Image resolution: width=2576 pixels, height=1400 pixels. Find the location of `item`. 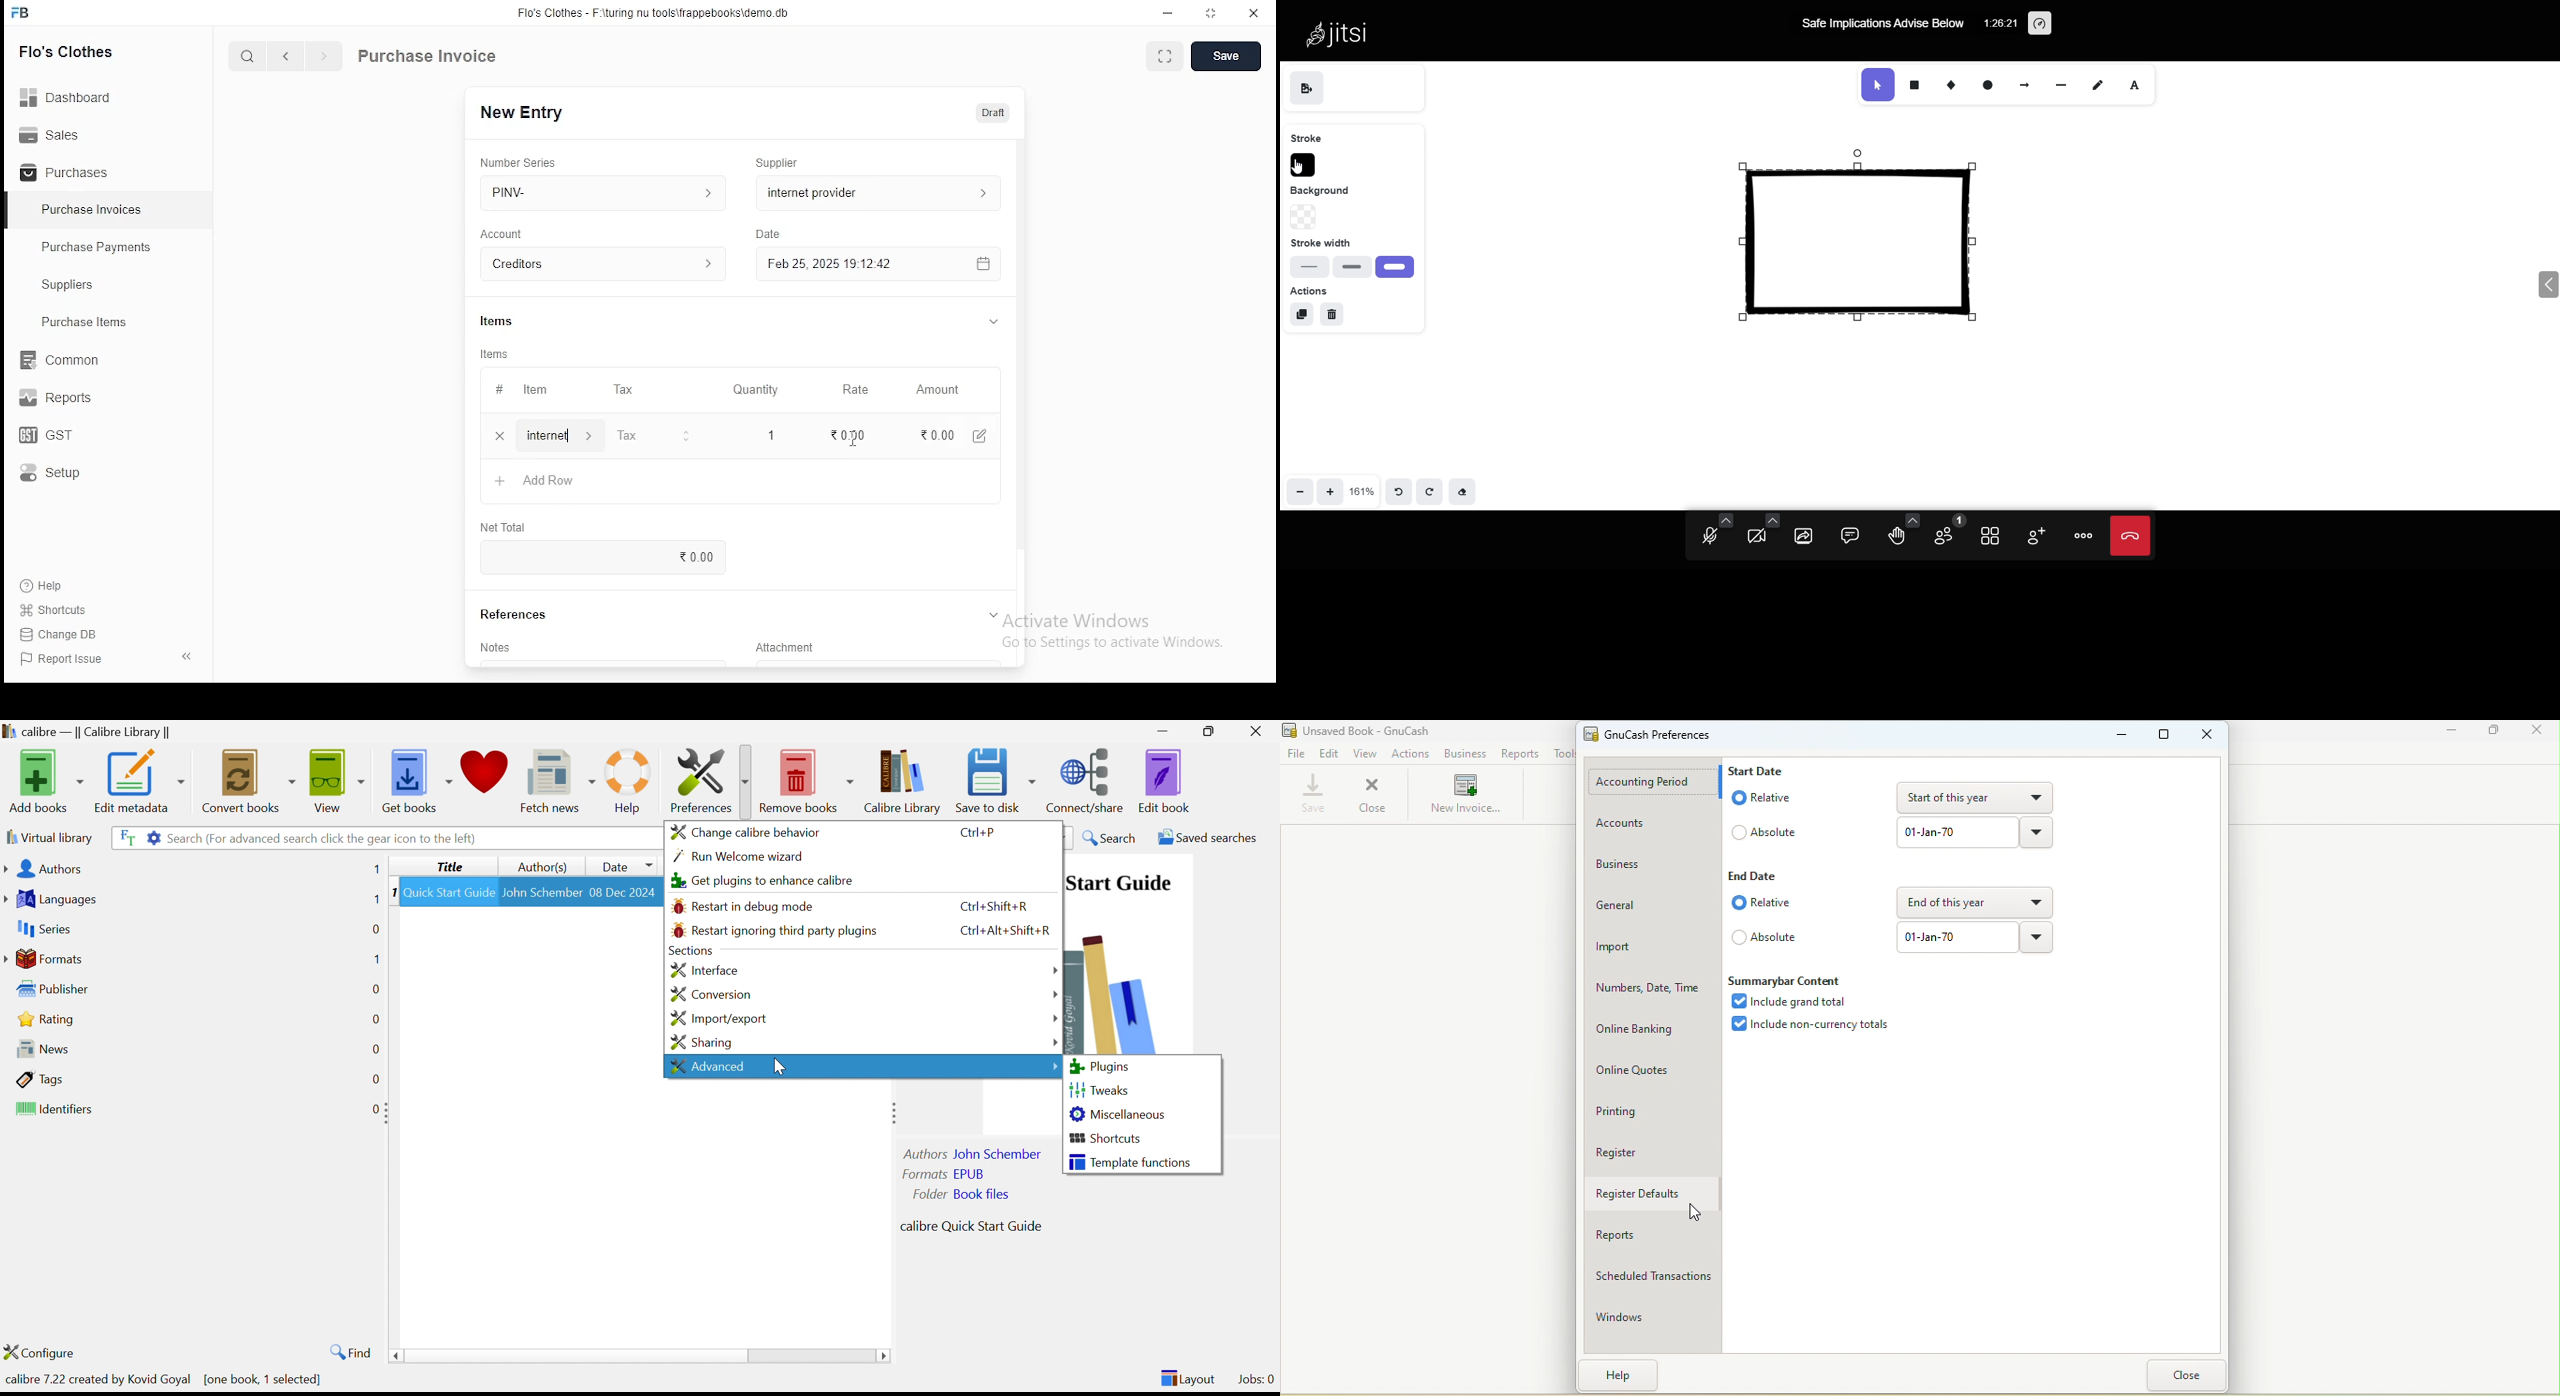

item is located at coordinates (534, 391).